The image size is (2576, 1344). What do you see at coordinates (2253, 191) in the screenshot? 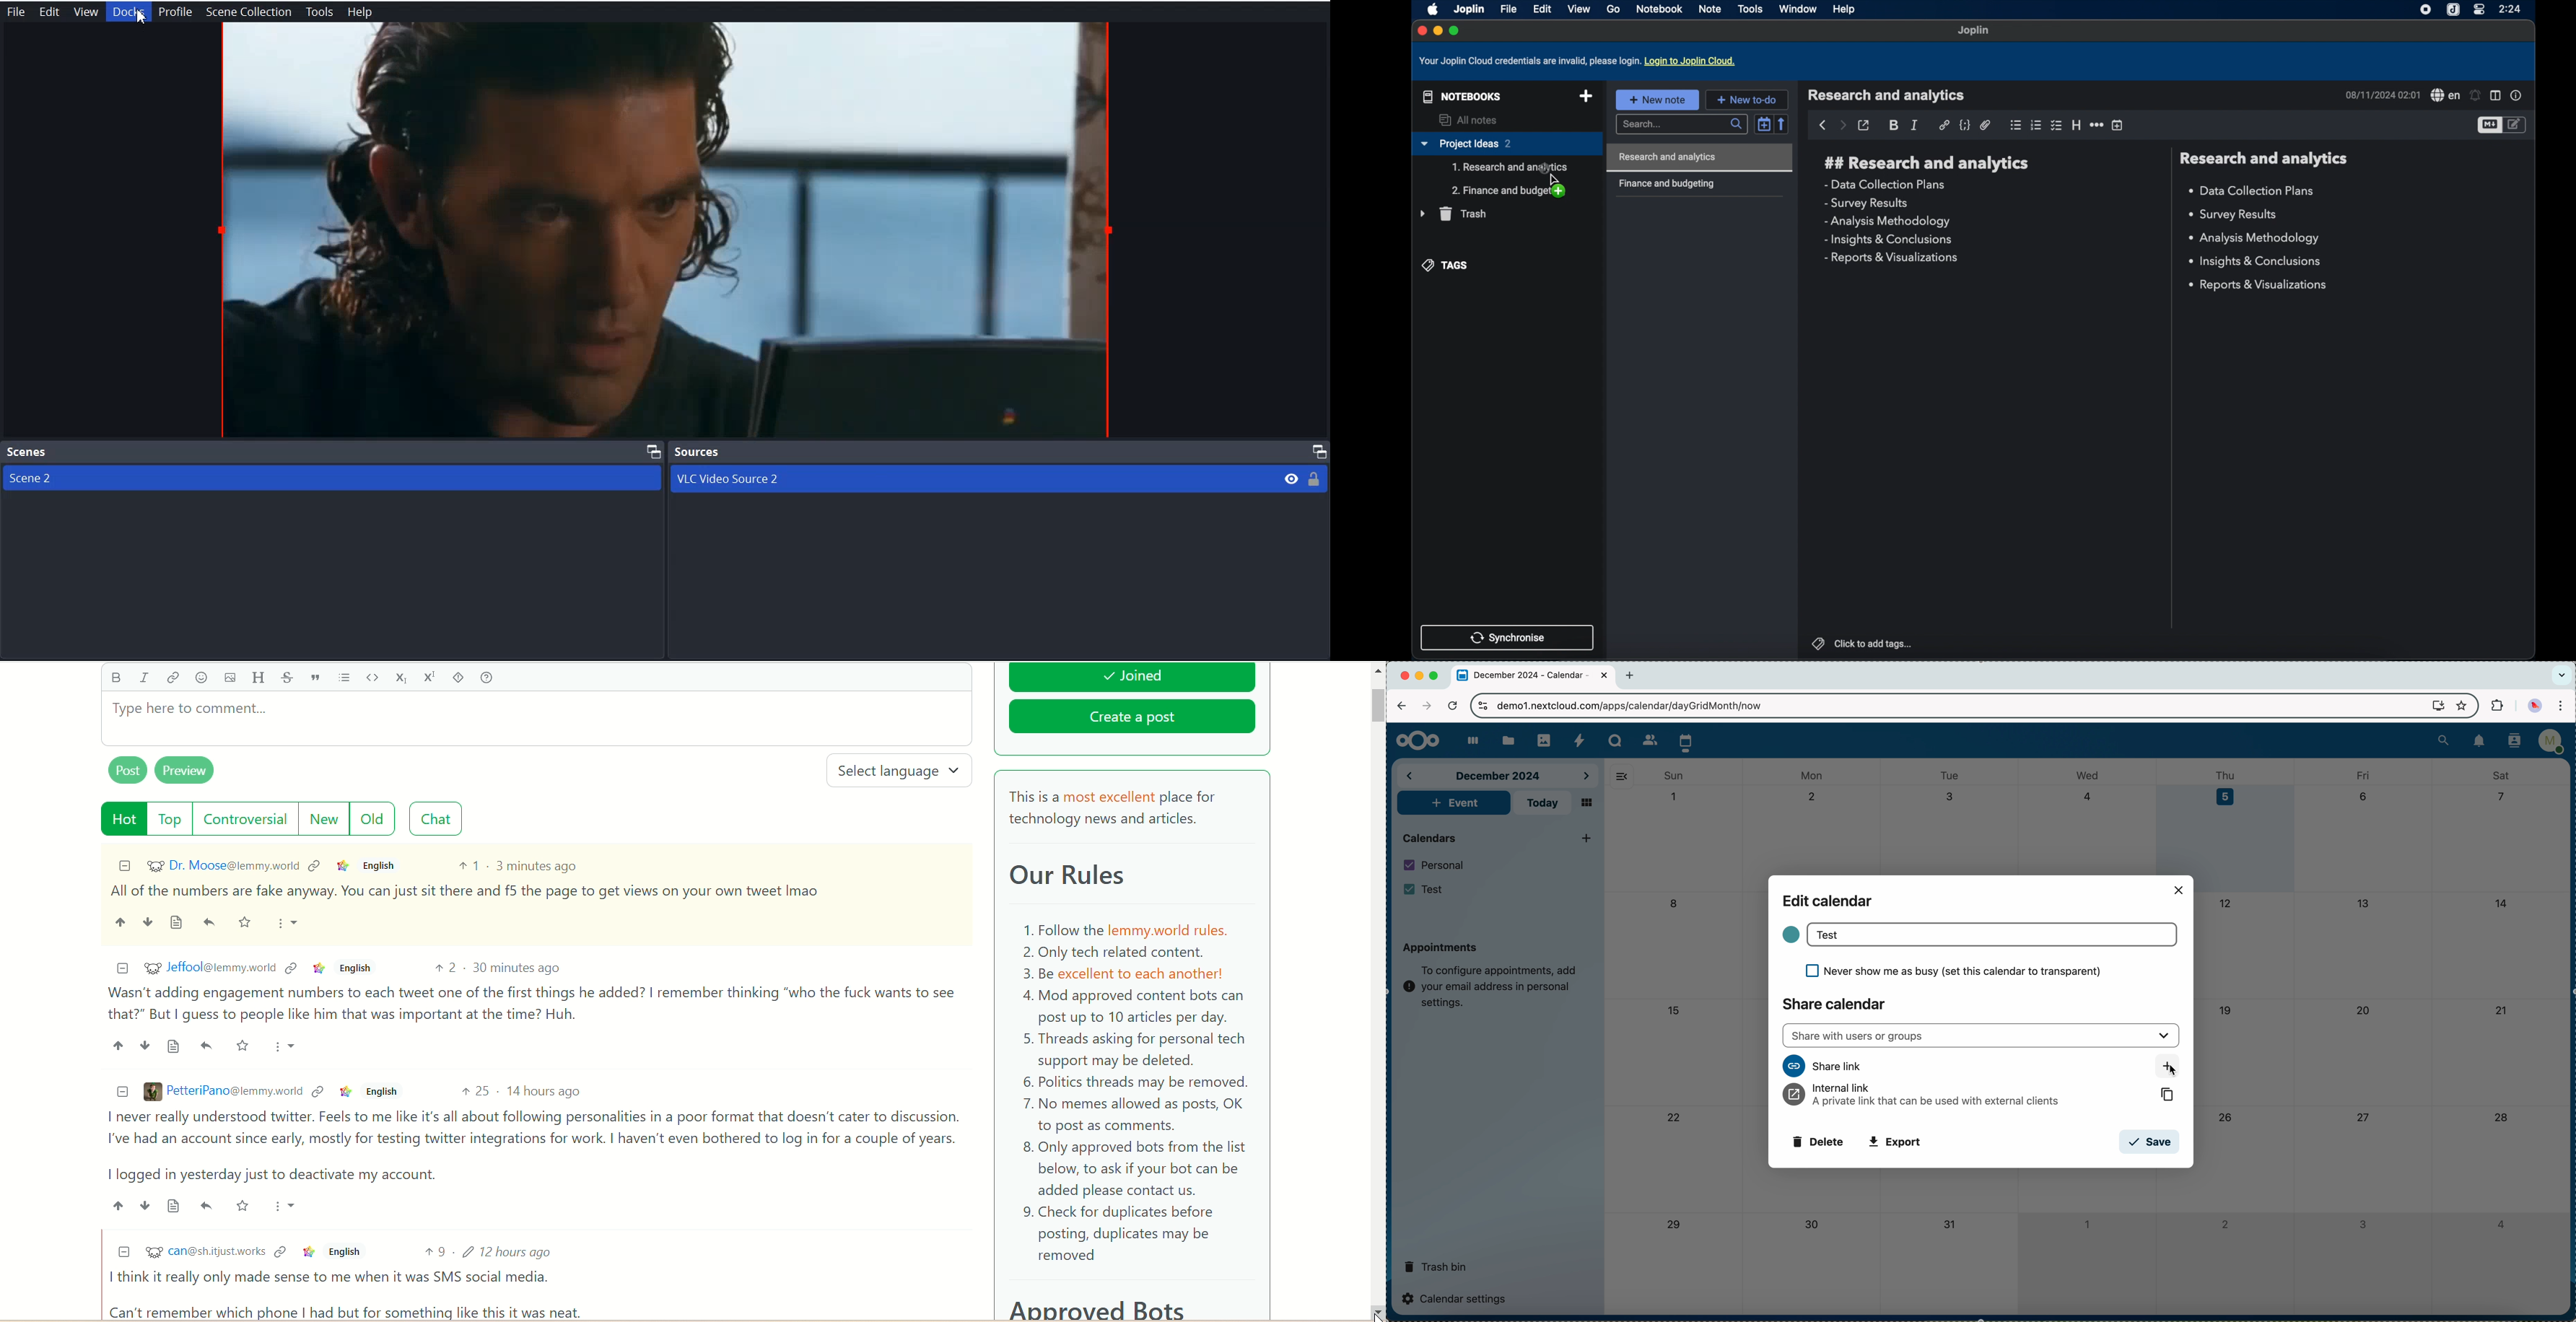
I see `data collection plans` at bounding box center [2253, 191].